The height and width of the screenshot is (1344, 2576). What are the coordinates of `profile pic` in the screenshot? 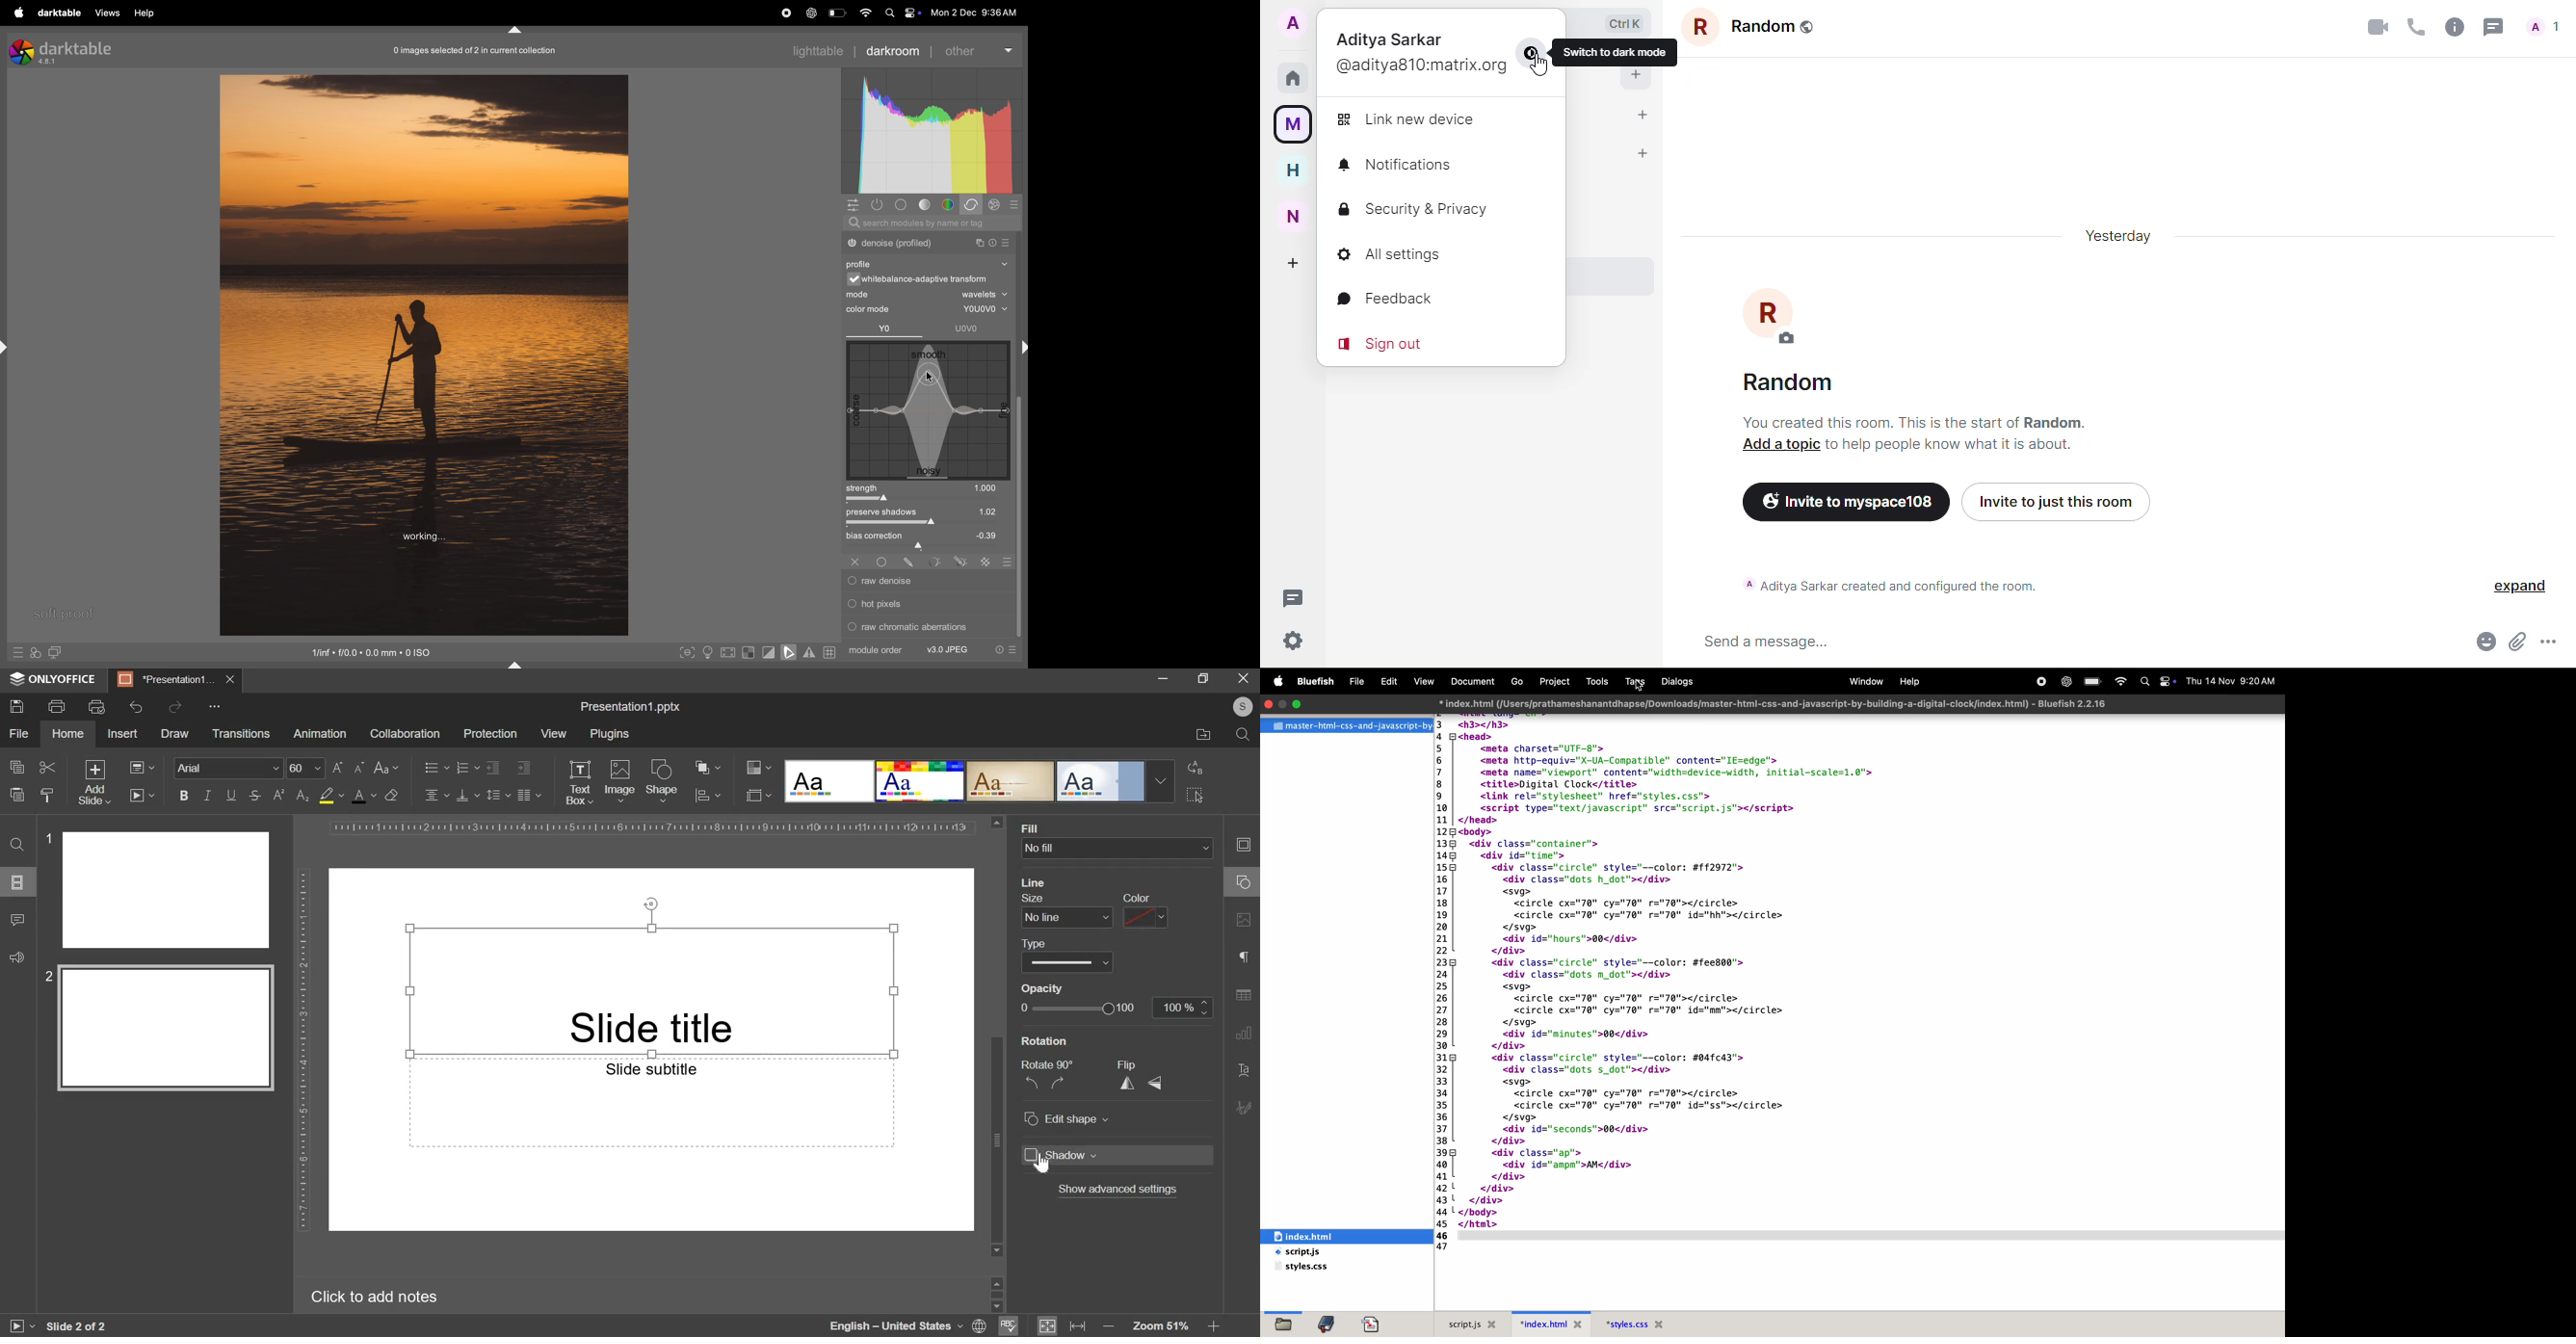 It's located at (1776, 317).